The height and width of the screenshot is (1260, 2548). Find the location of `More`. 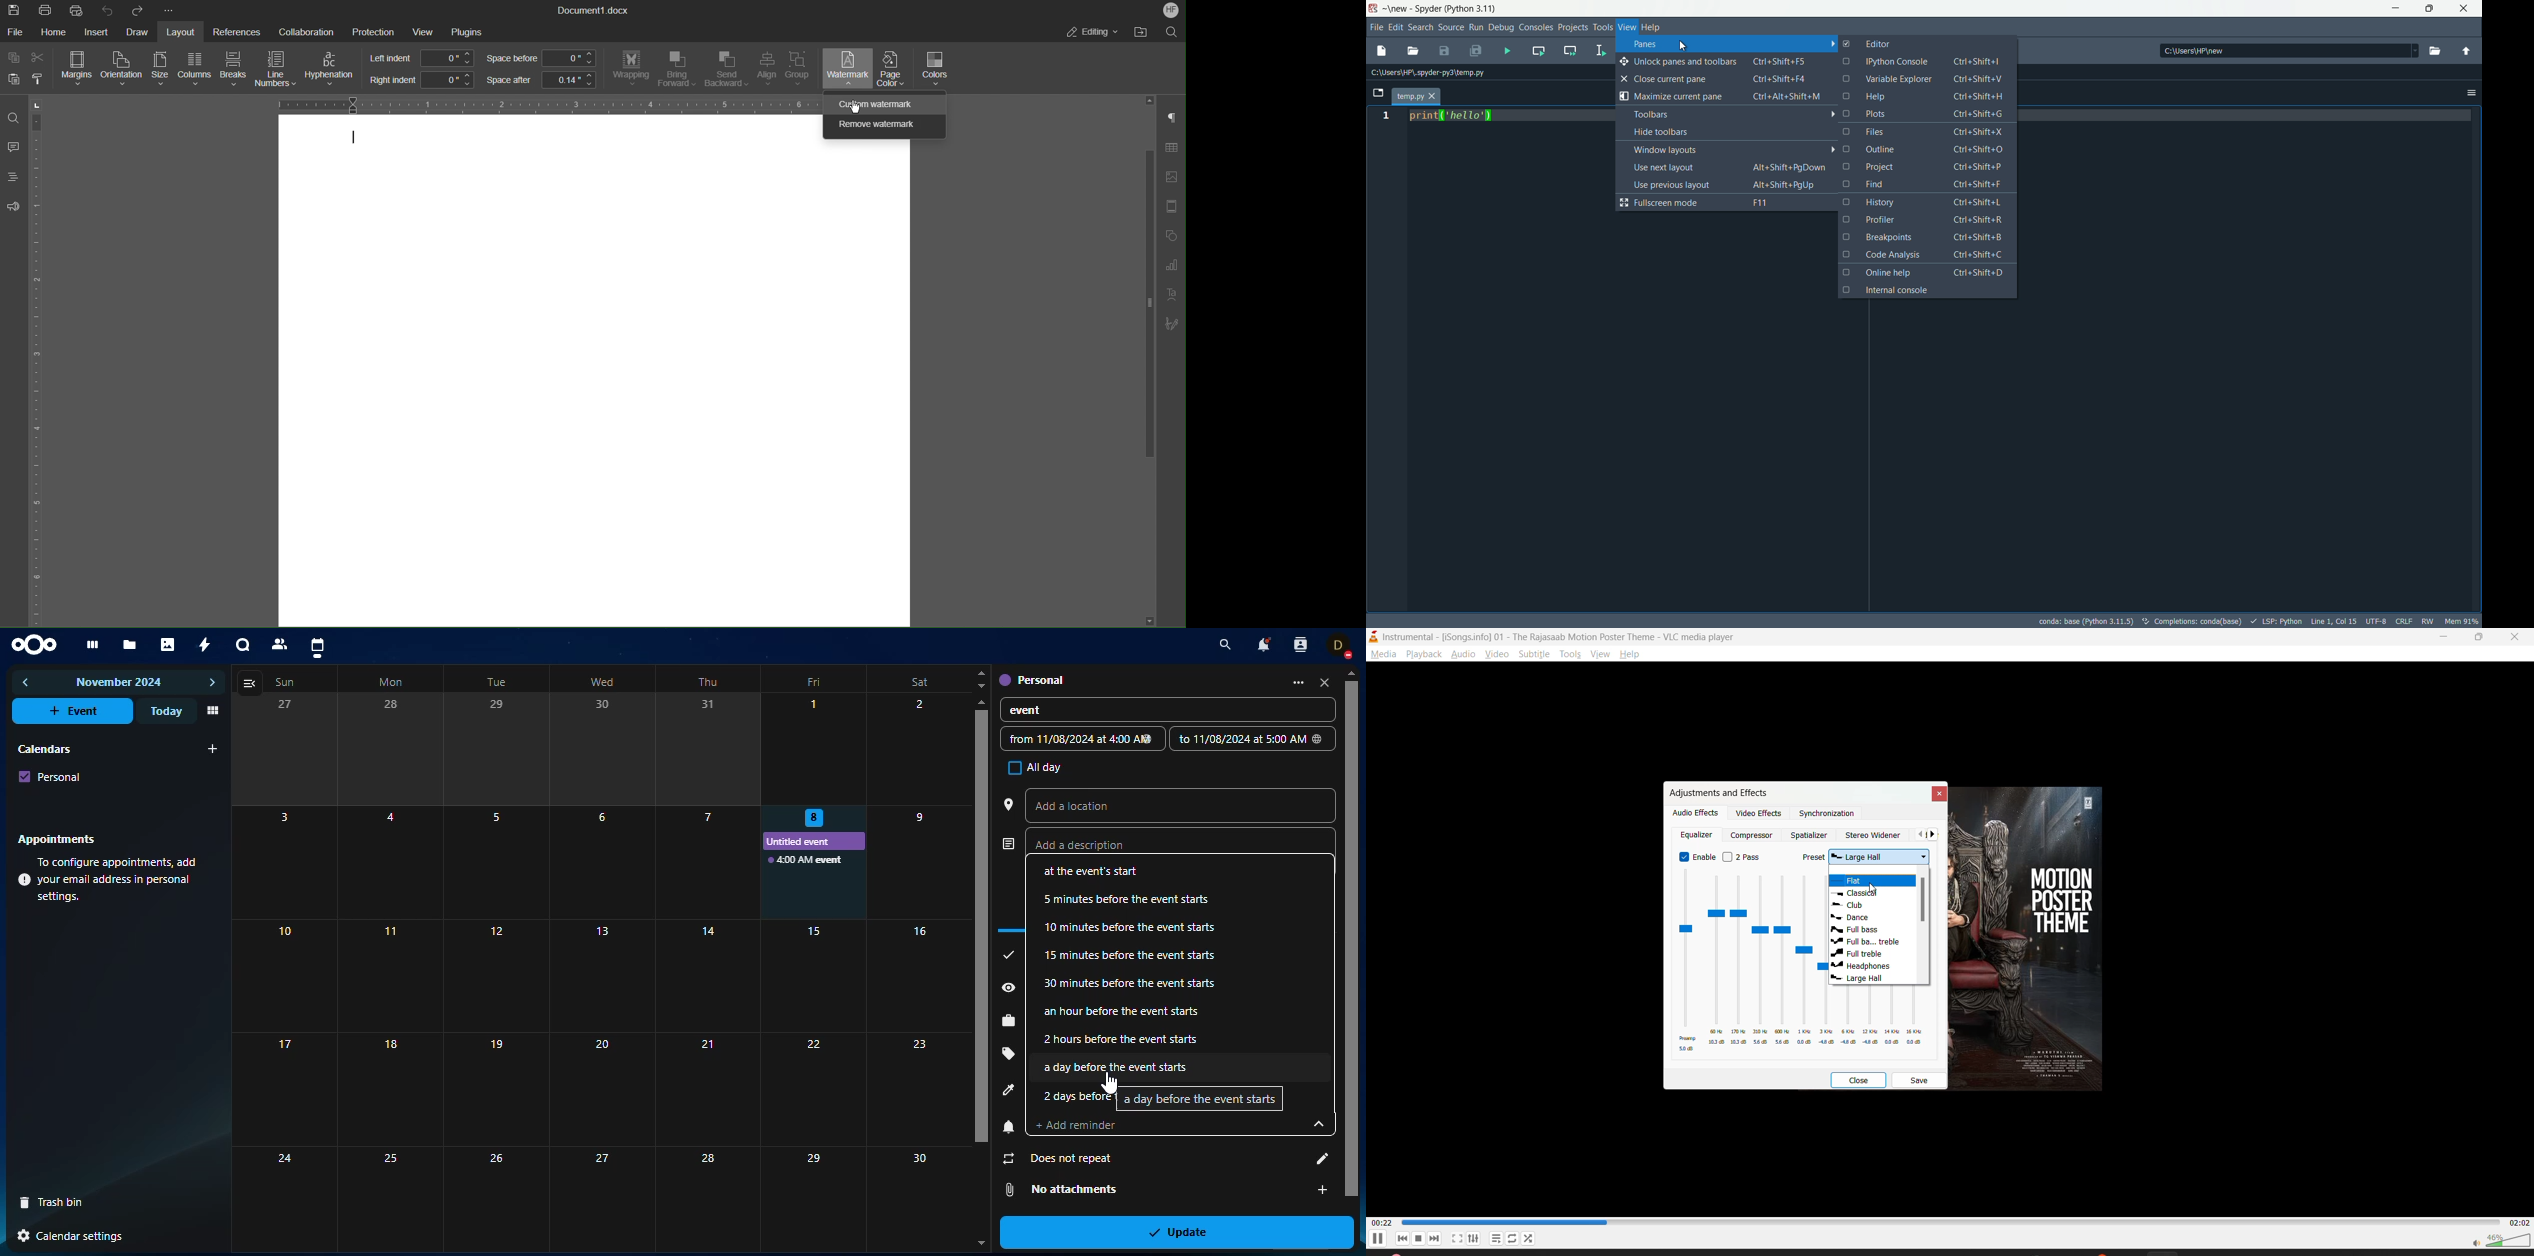

More is located at coordinates (170, 11).